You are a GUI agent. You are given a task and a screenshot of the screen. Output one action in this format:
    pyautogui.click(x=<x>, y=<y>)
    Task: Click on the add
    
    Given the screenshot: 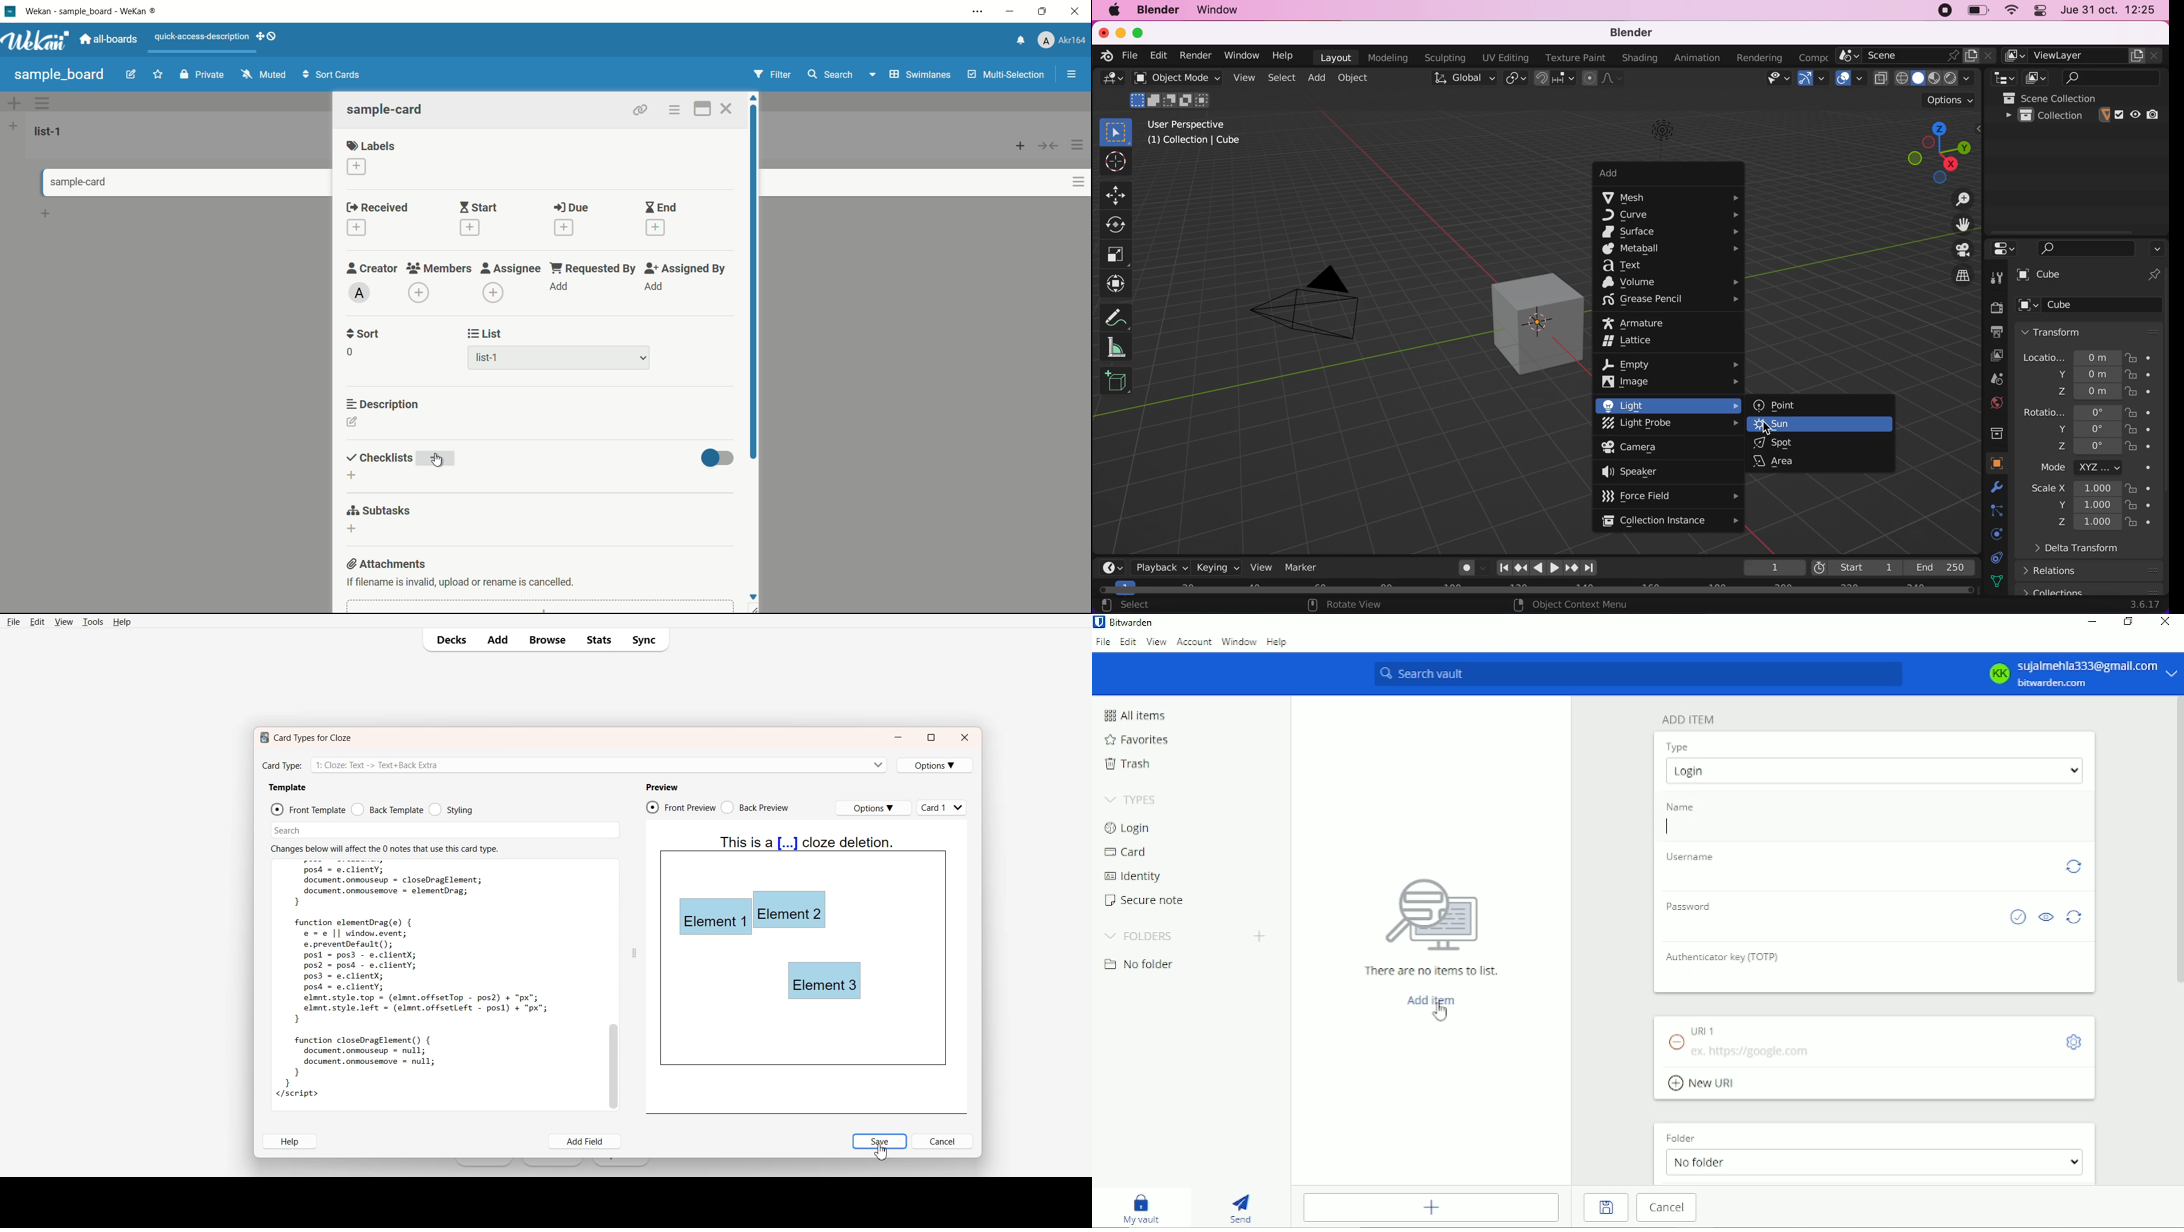 What is the action you would take?
    pyautogui.click(x=438, y=459)
    